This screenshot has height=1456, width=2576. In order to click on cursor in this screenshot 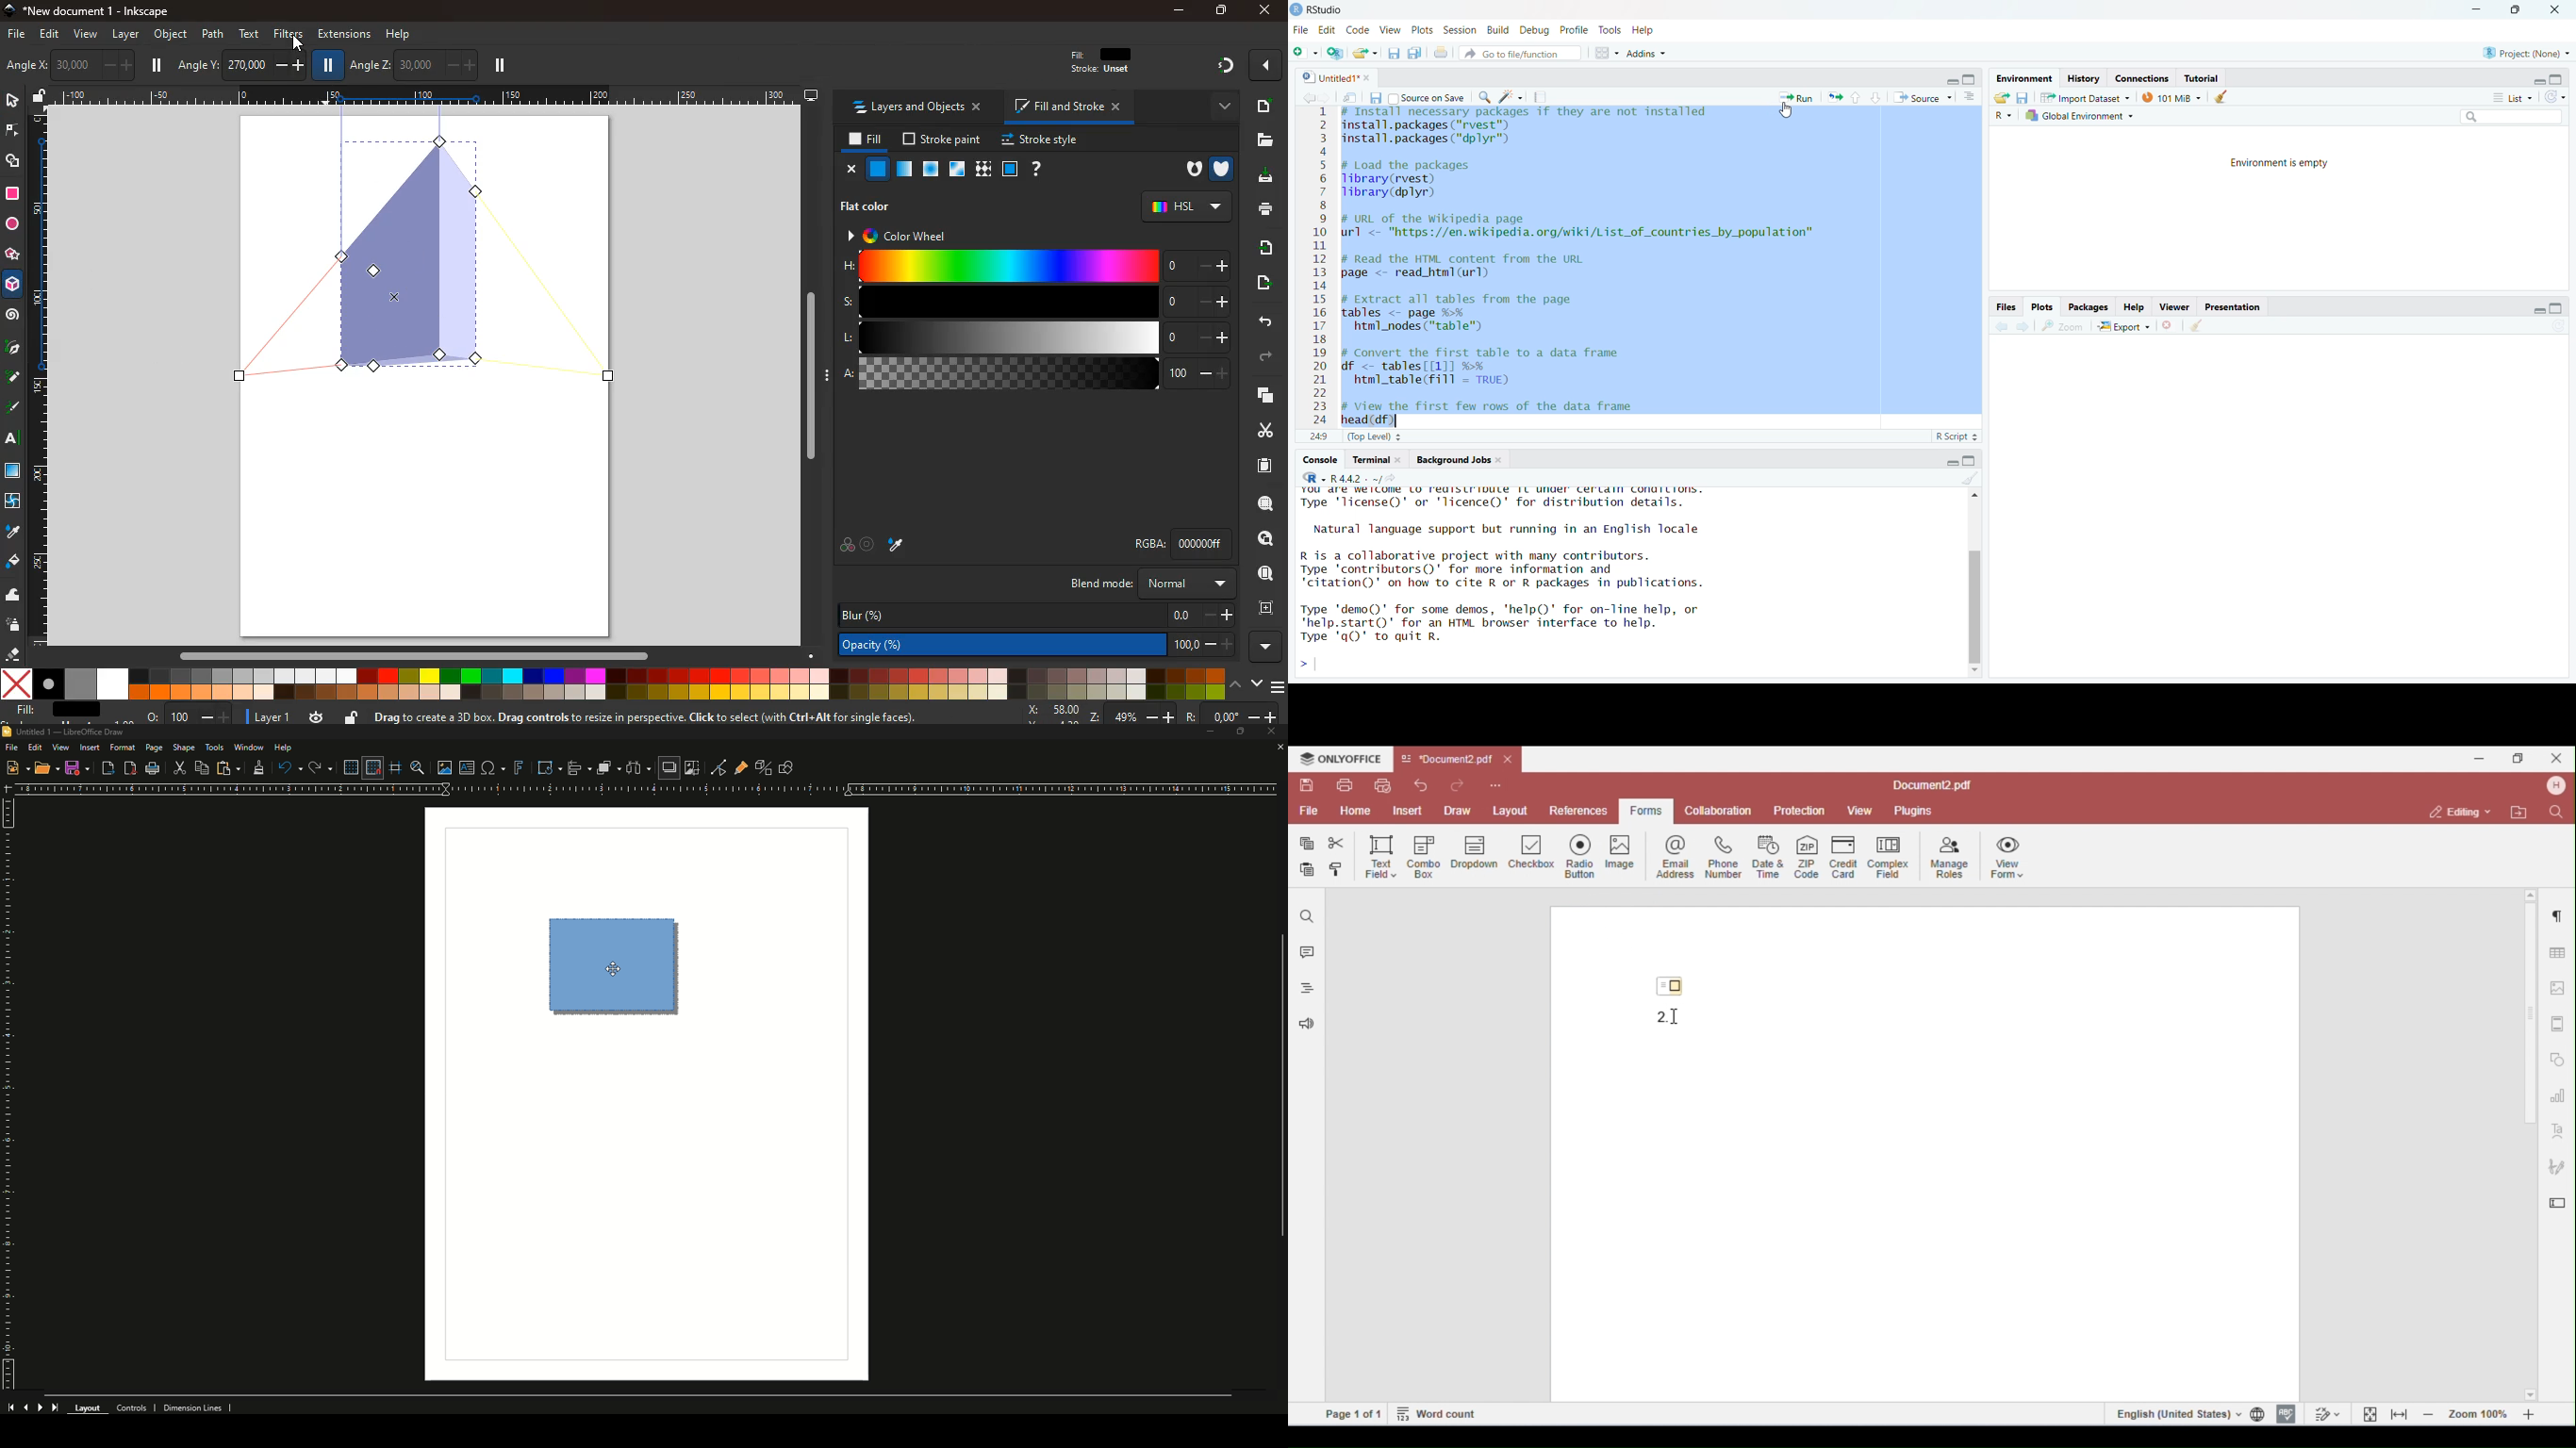, I will do `click(1786, 111)`.